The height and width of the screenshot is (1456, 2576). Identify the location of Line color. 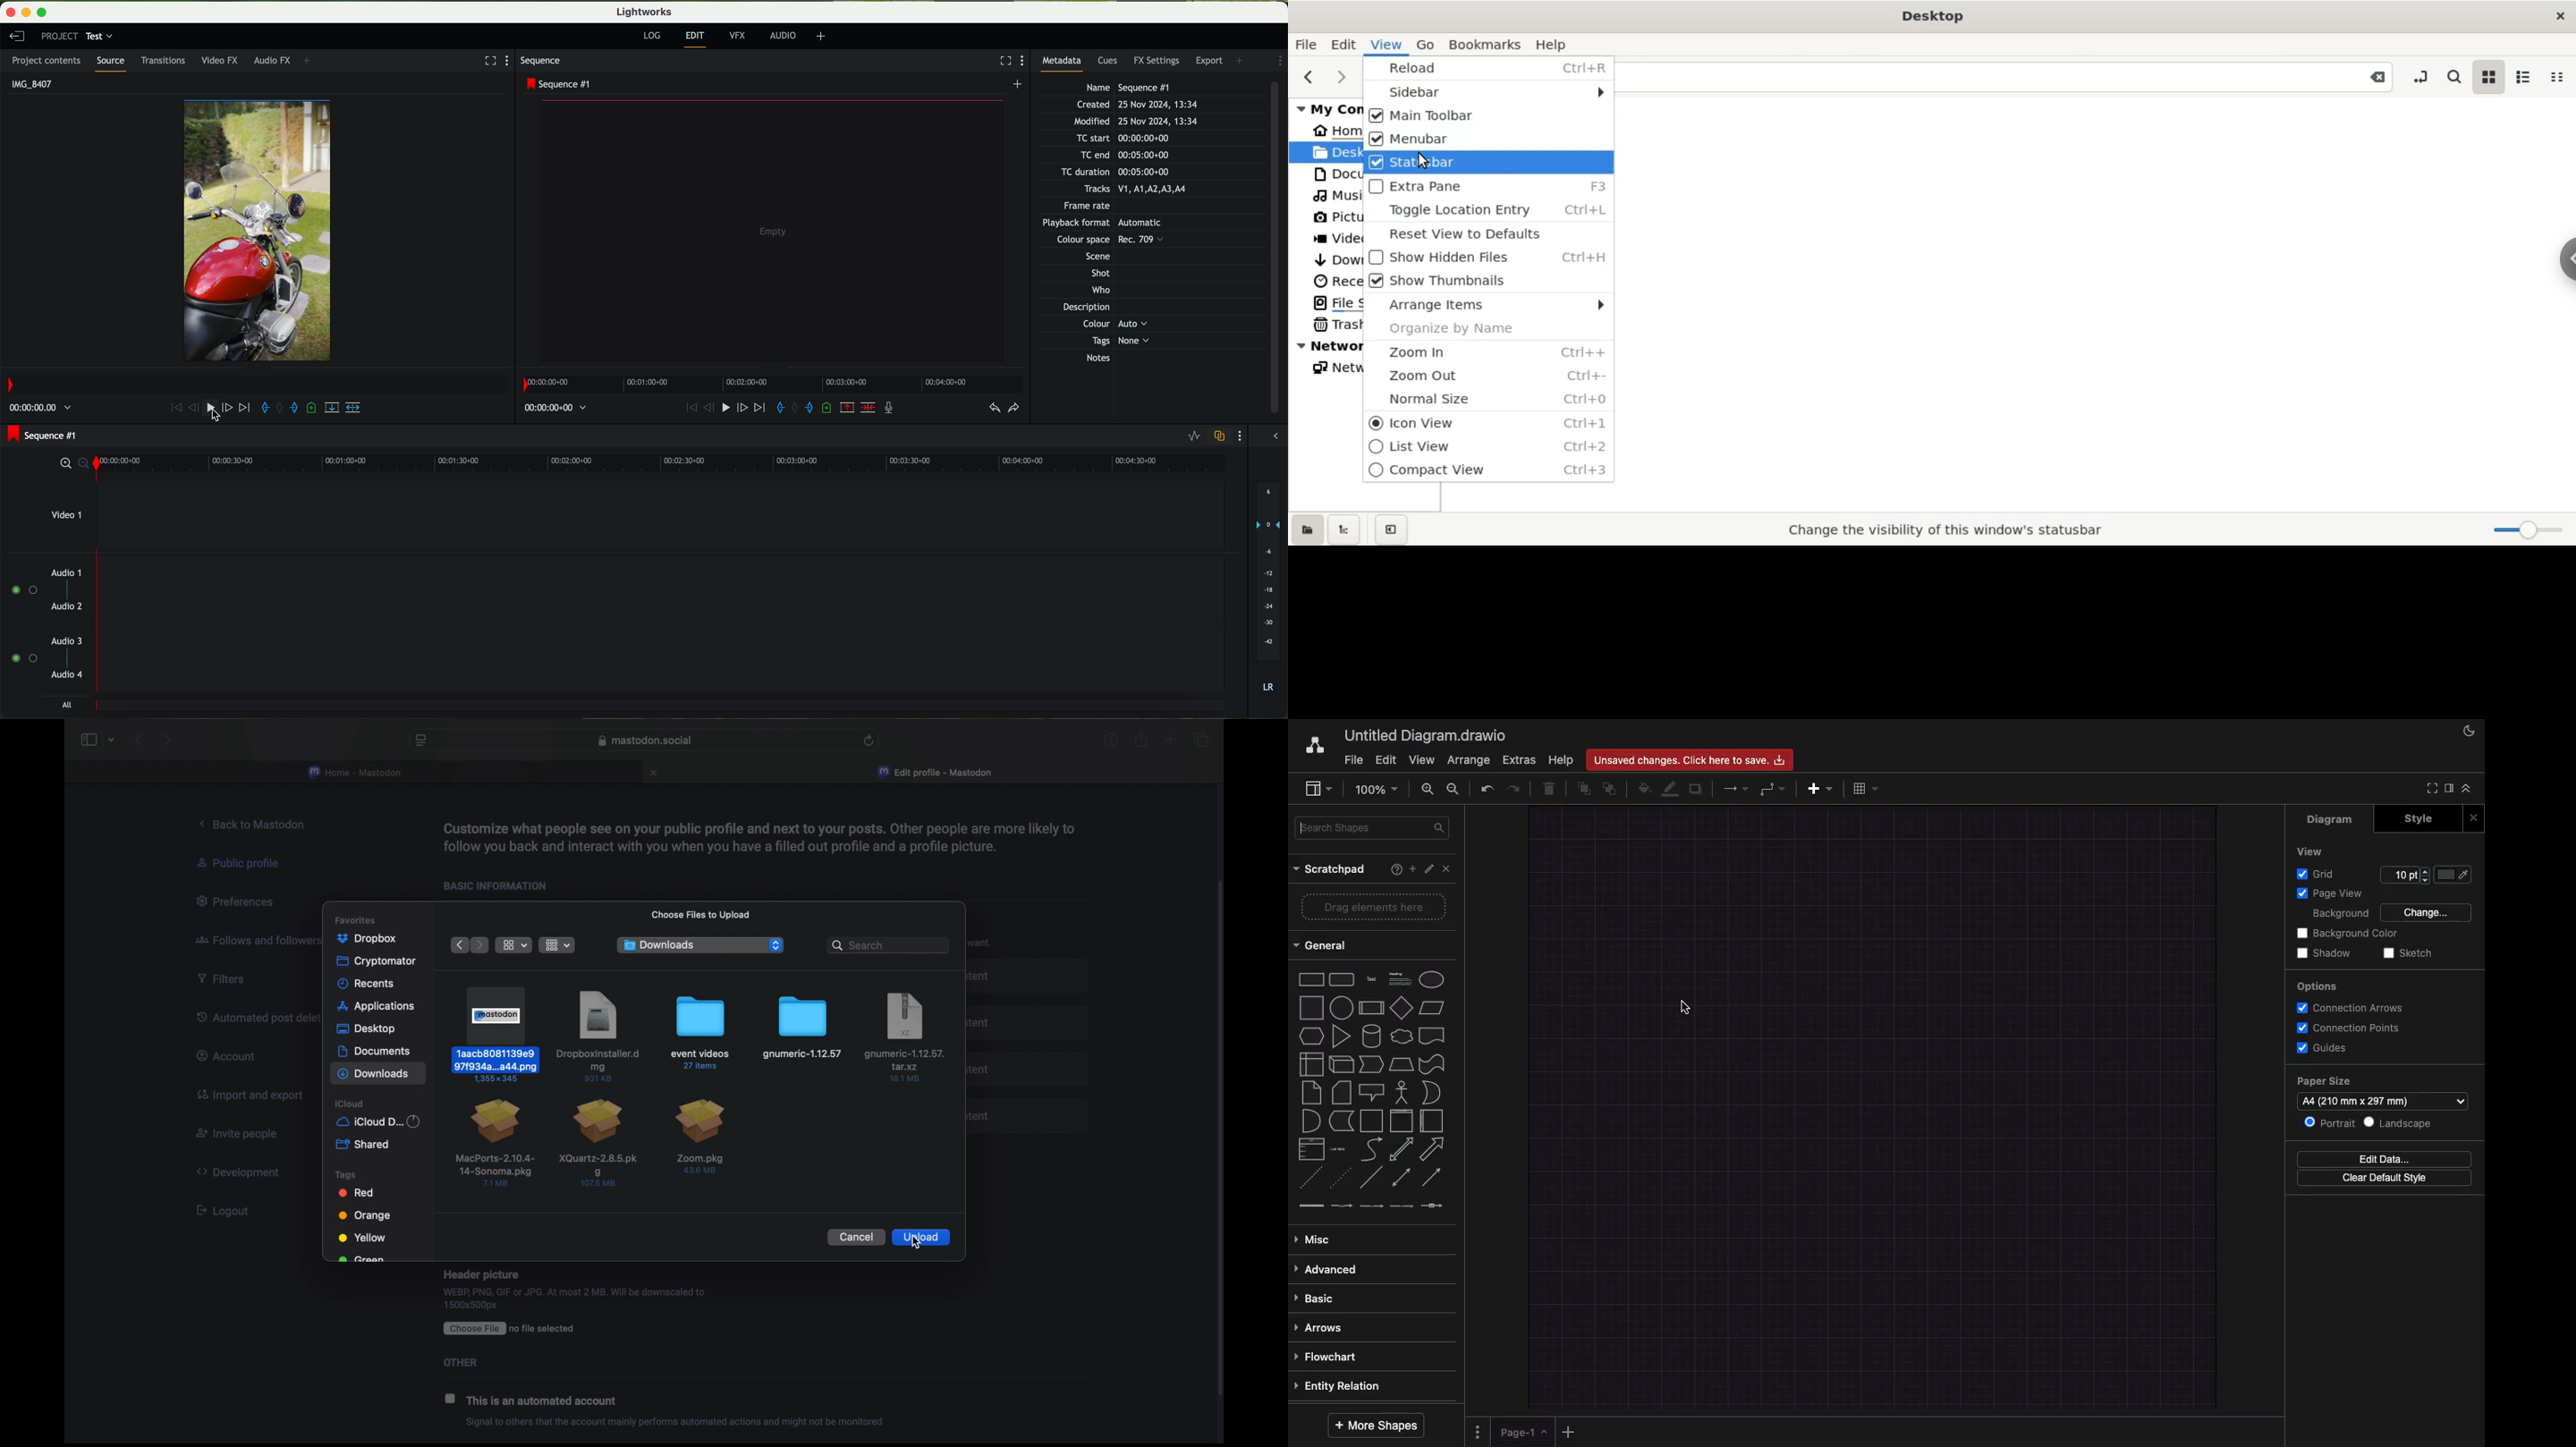
(1671, 790).